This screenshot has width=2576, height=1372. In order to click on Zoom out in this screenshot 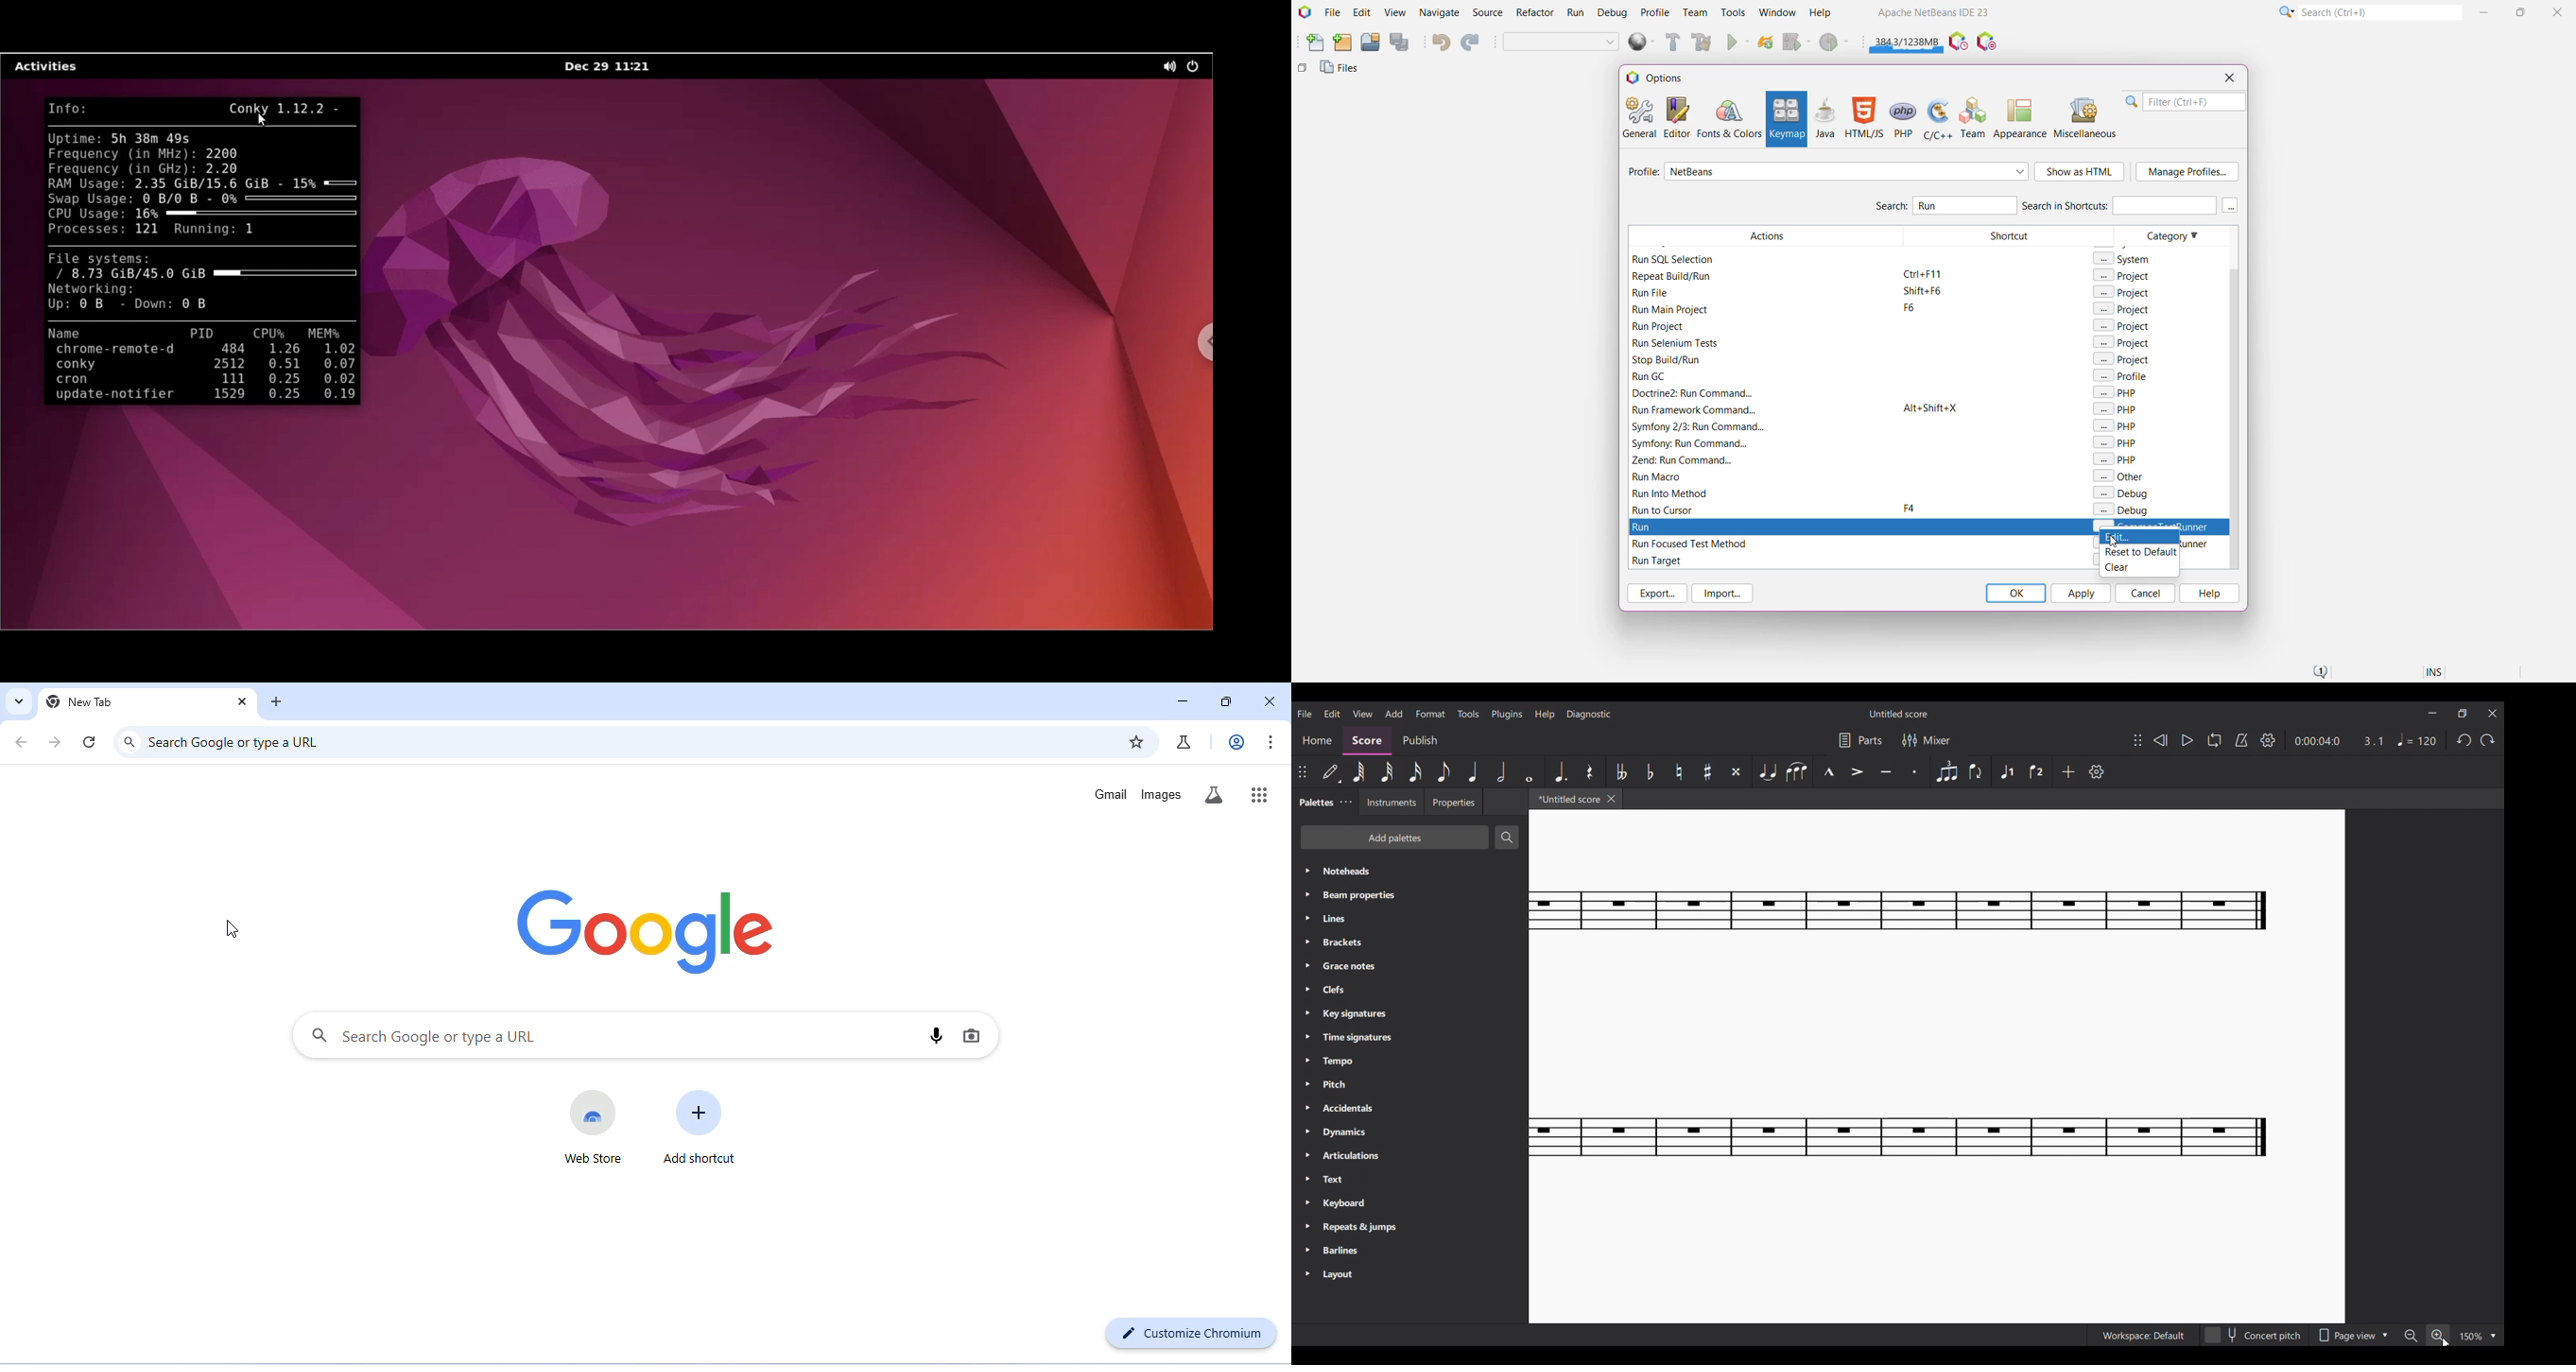, I will do `click(2411, 1336)`.